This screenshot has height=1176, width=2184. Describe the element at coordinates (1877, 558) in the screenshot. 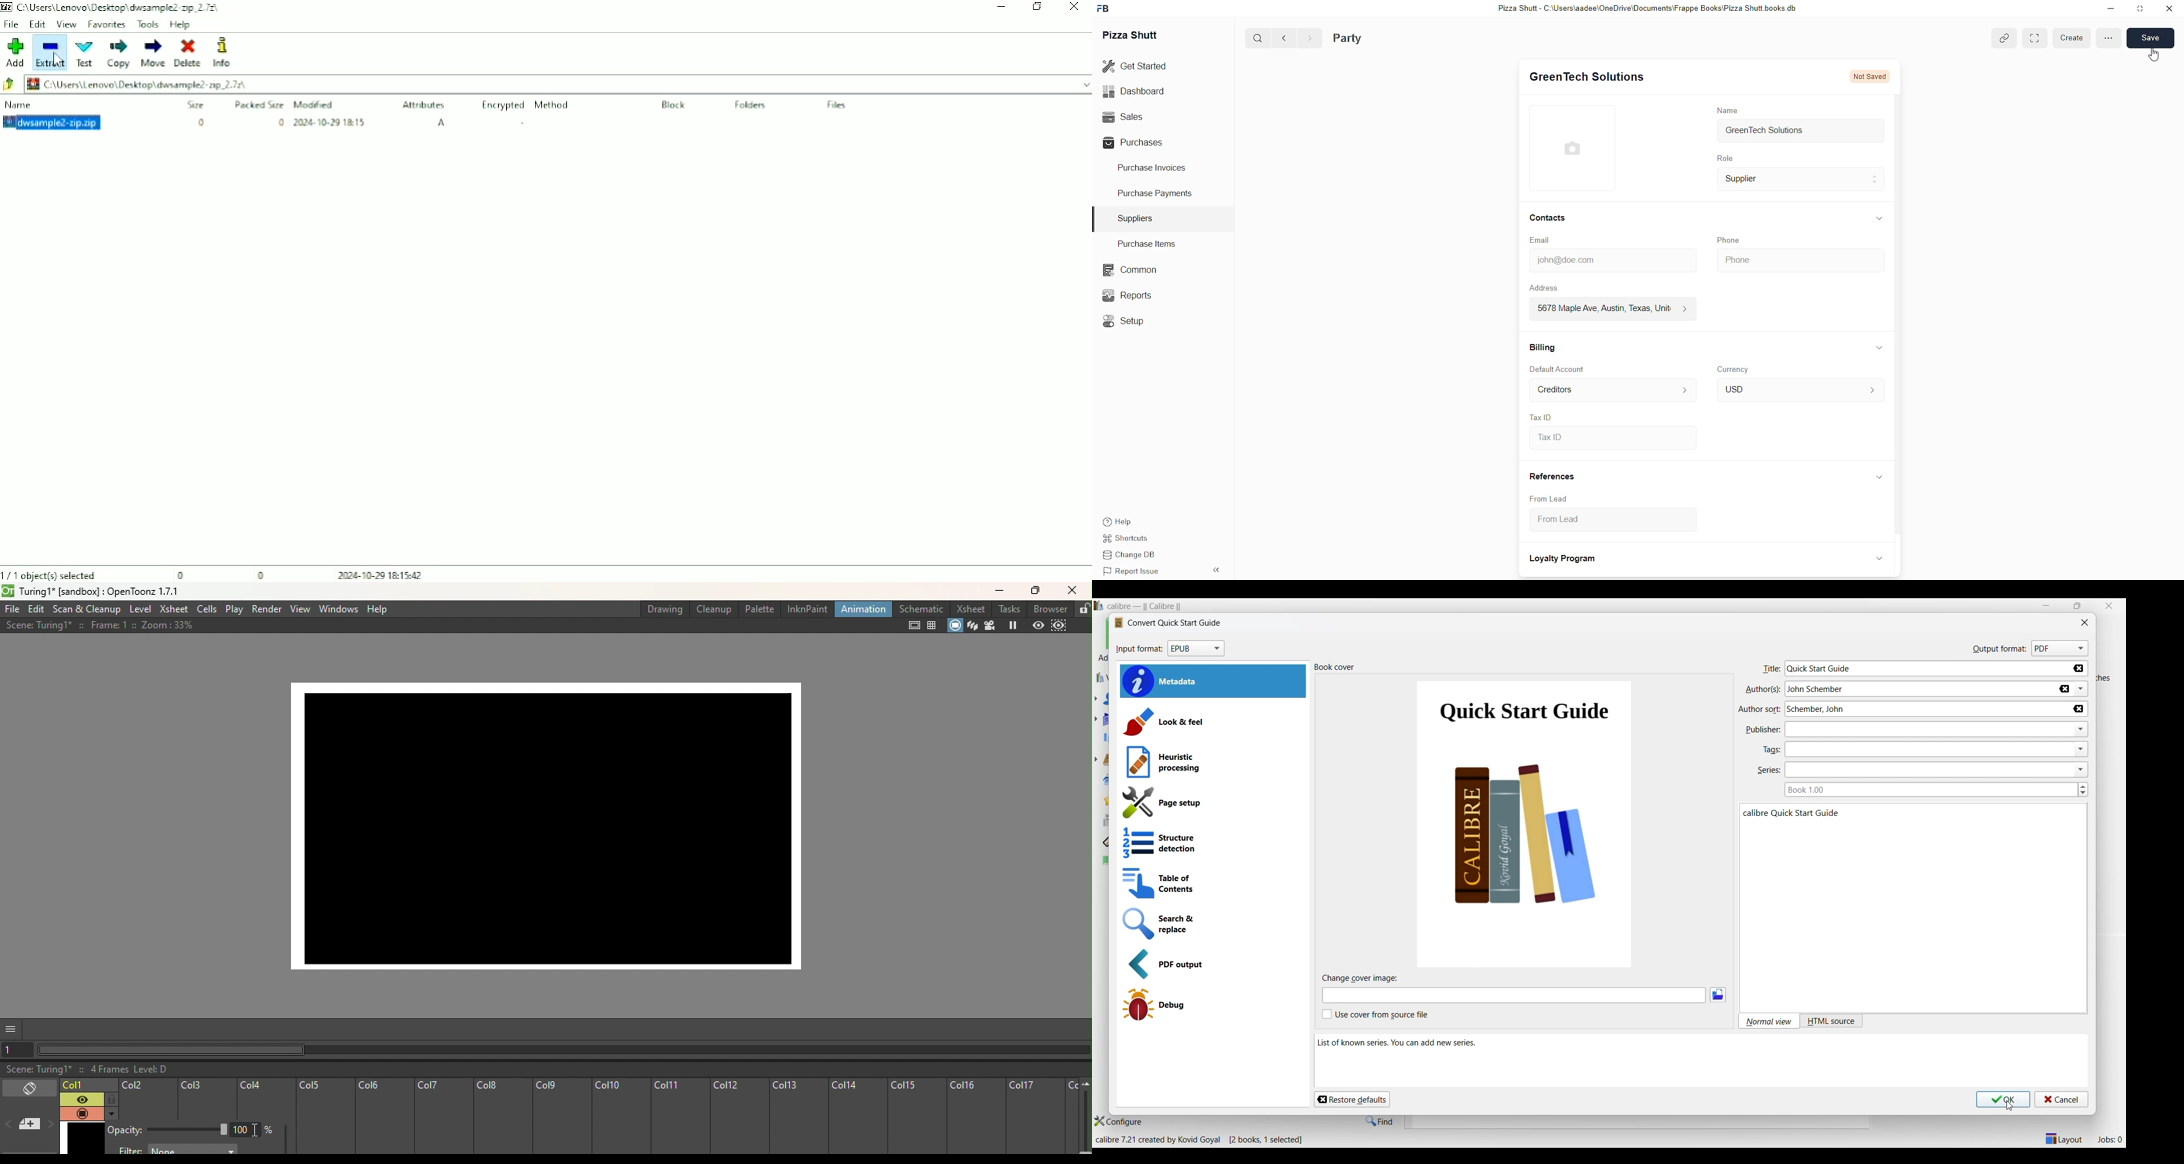

I see `hide` at that location.